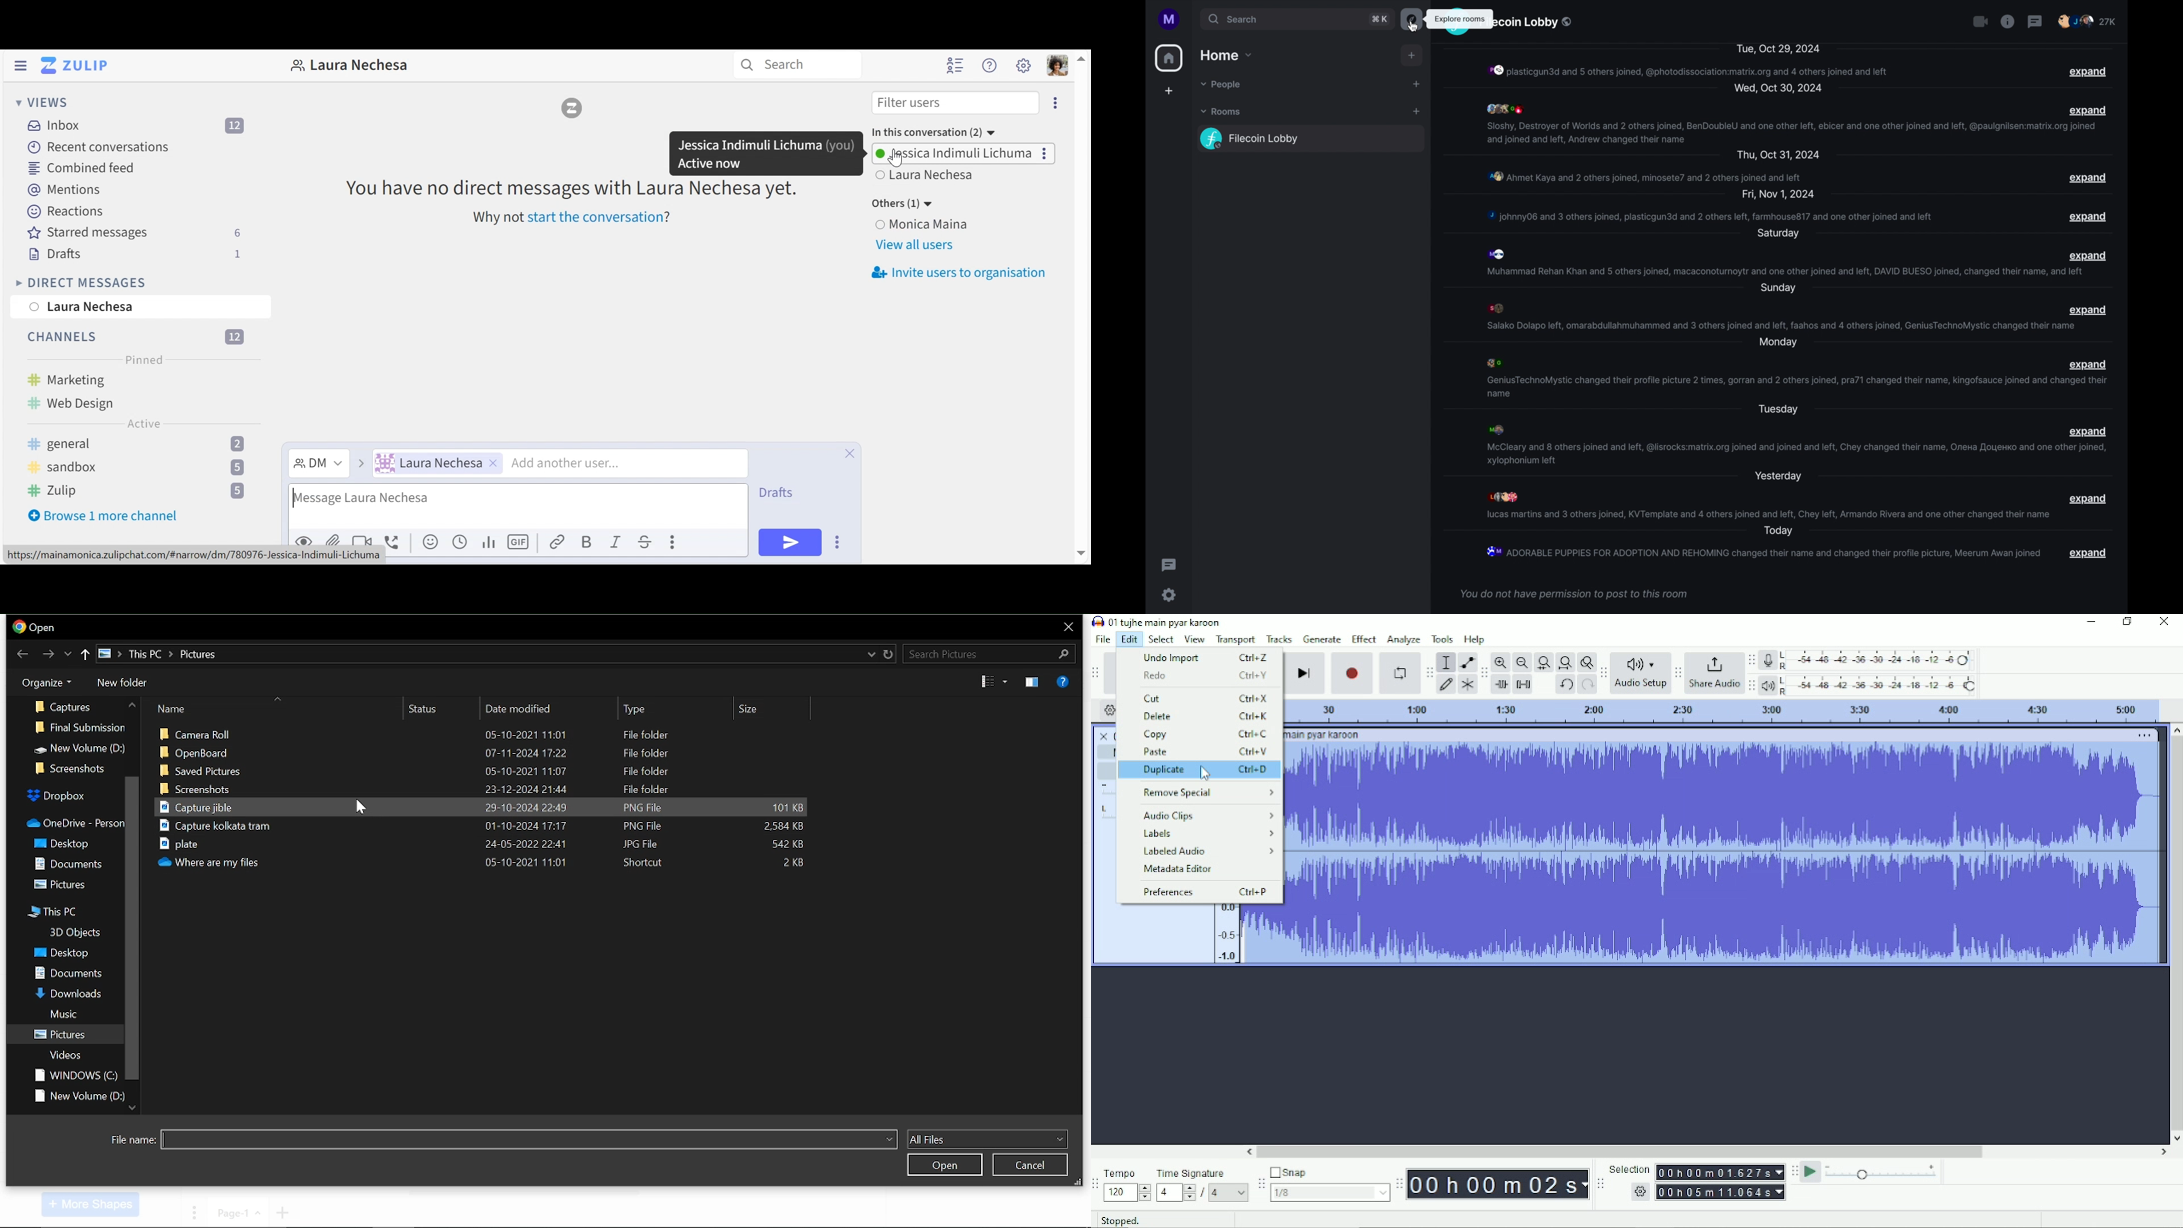 The height and width of the screenshot is (1232, 2184). What do you see at coordinates (1981, 21) in the screenshot?
I see `video calls` at bounding box center [1981, 21].